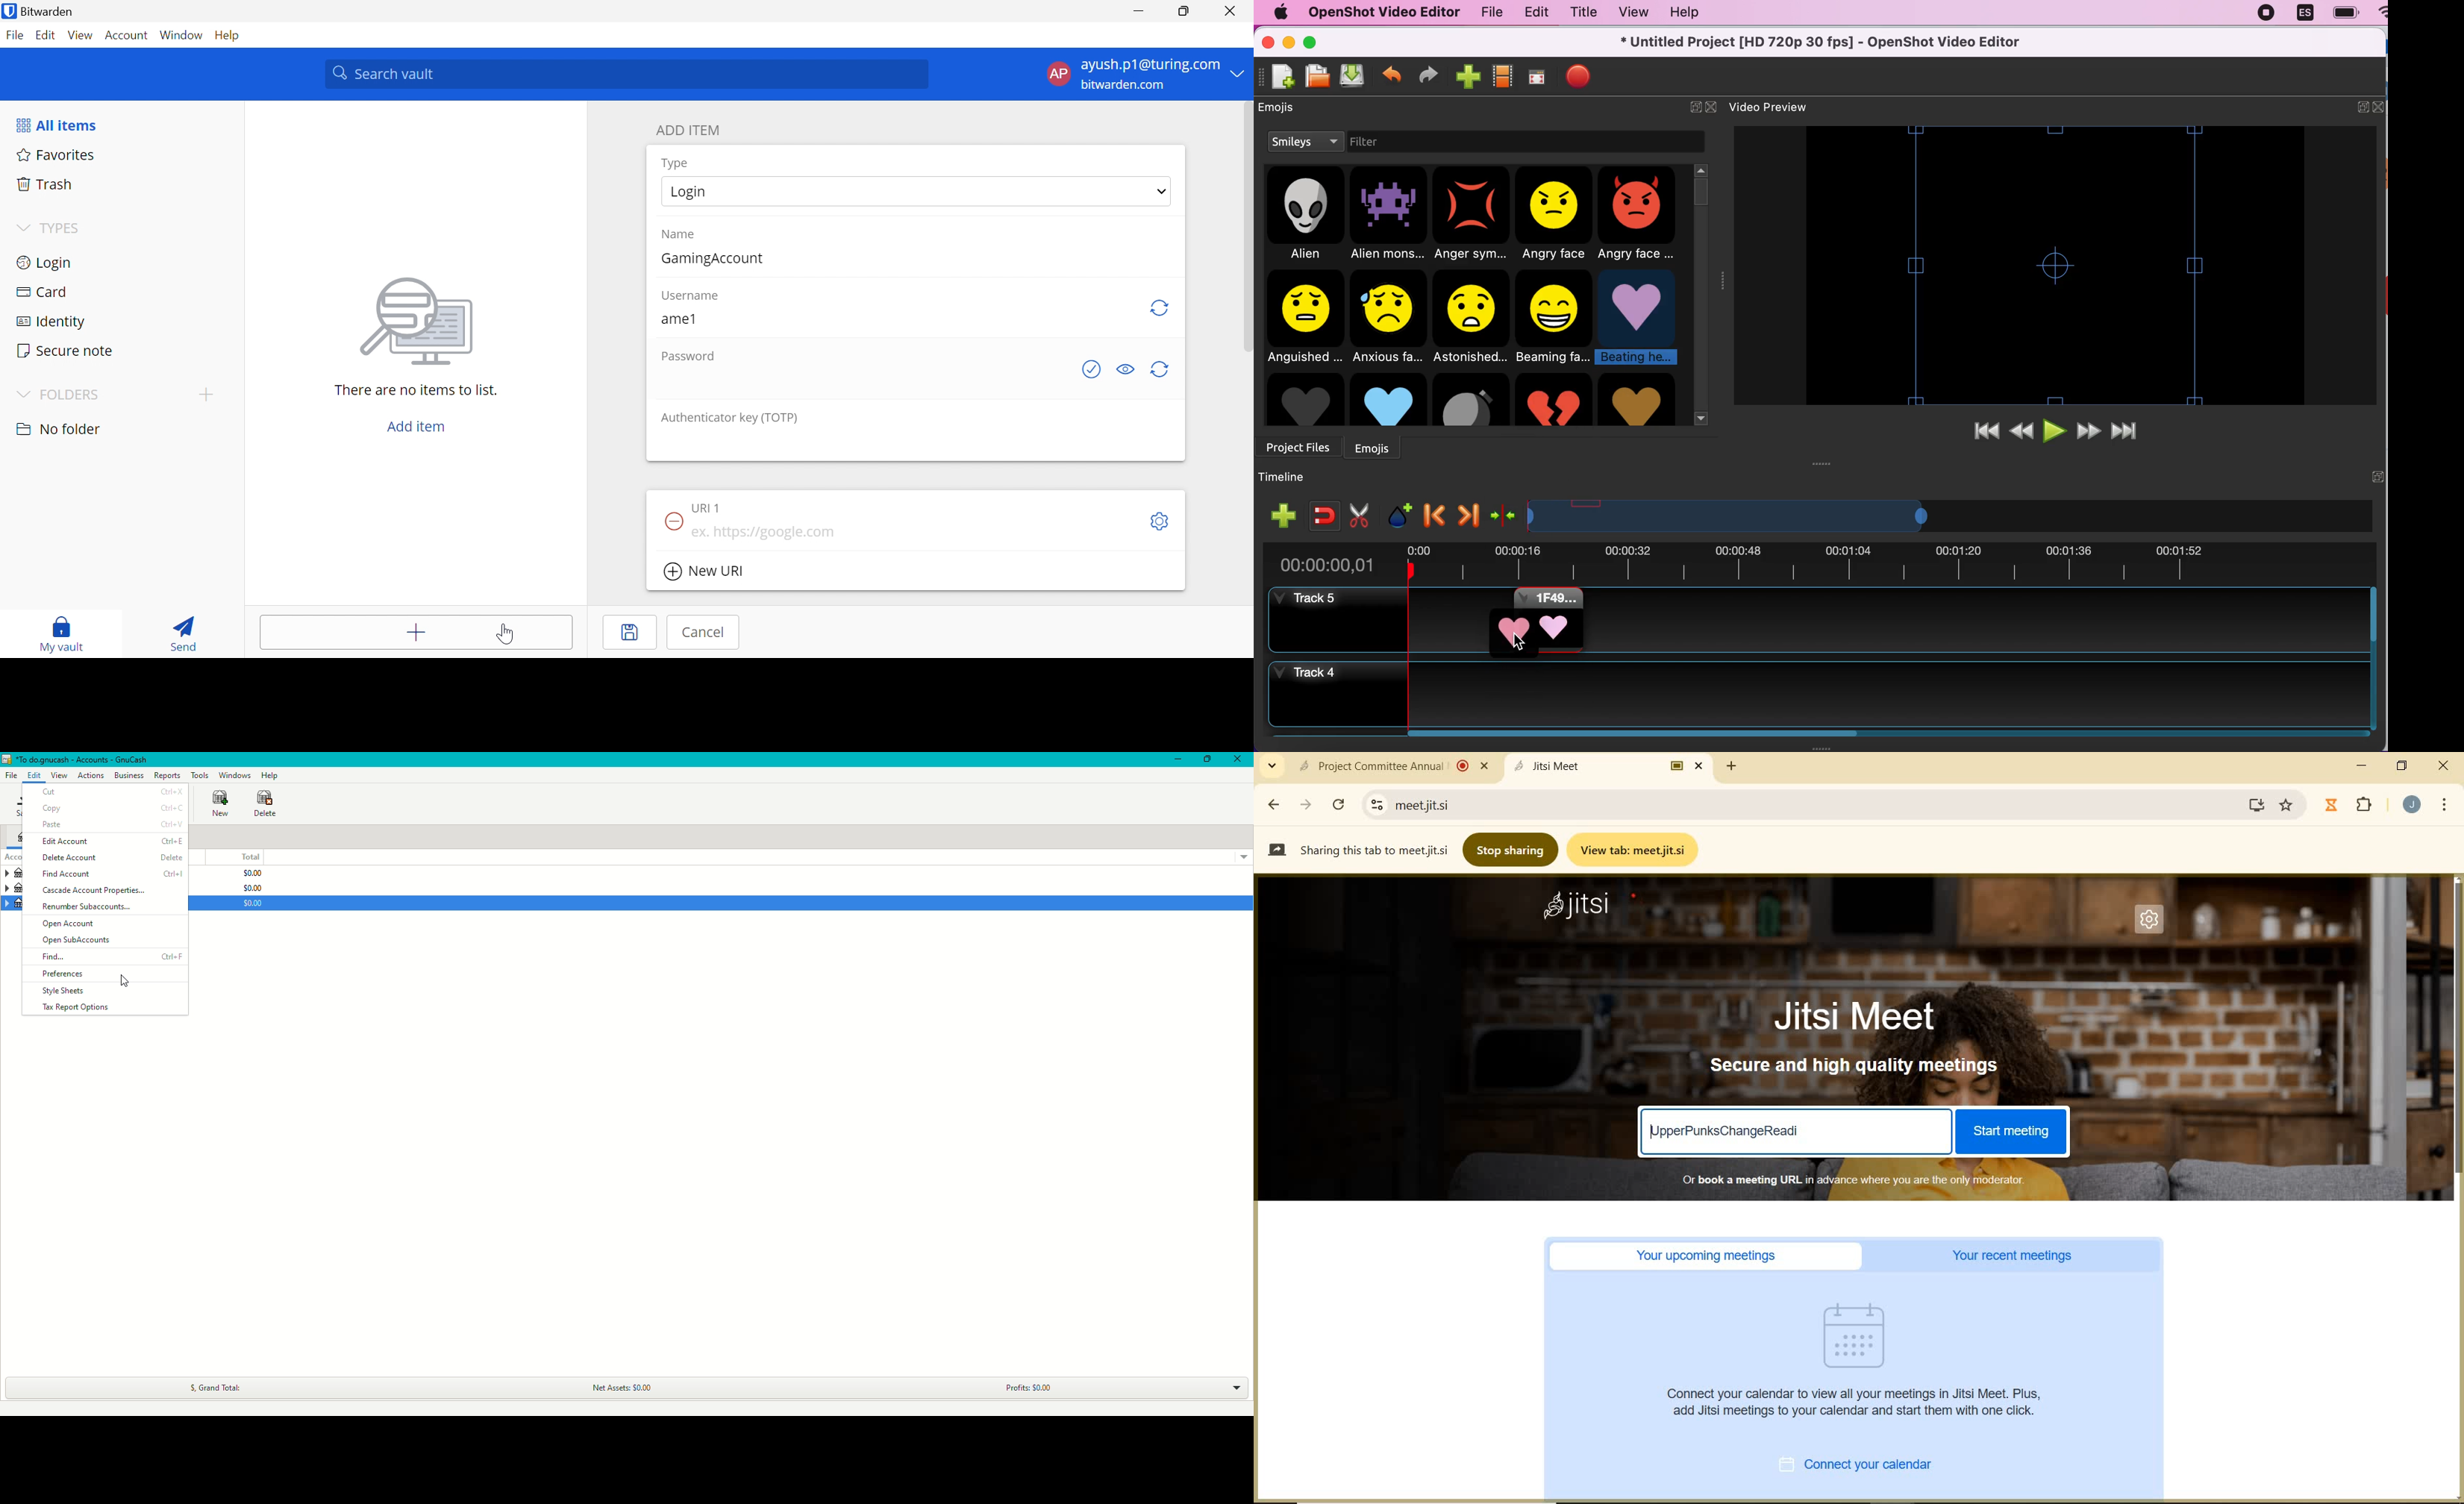 Image resolution: width=2464 pixels, height=1512 pixels. I want to click on Copy, so click(112, 808).